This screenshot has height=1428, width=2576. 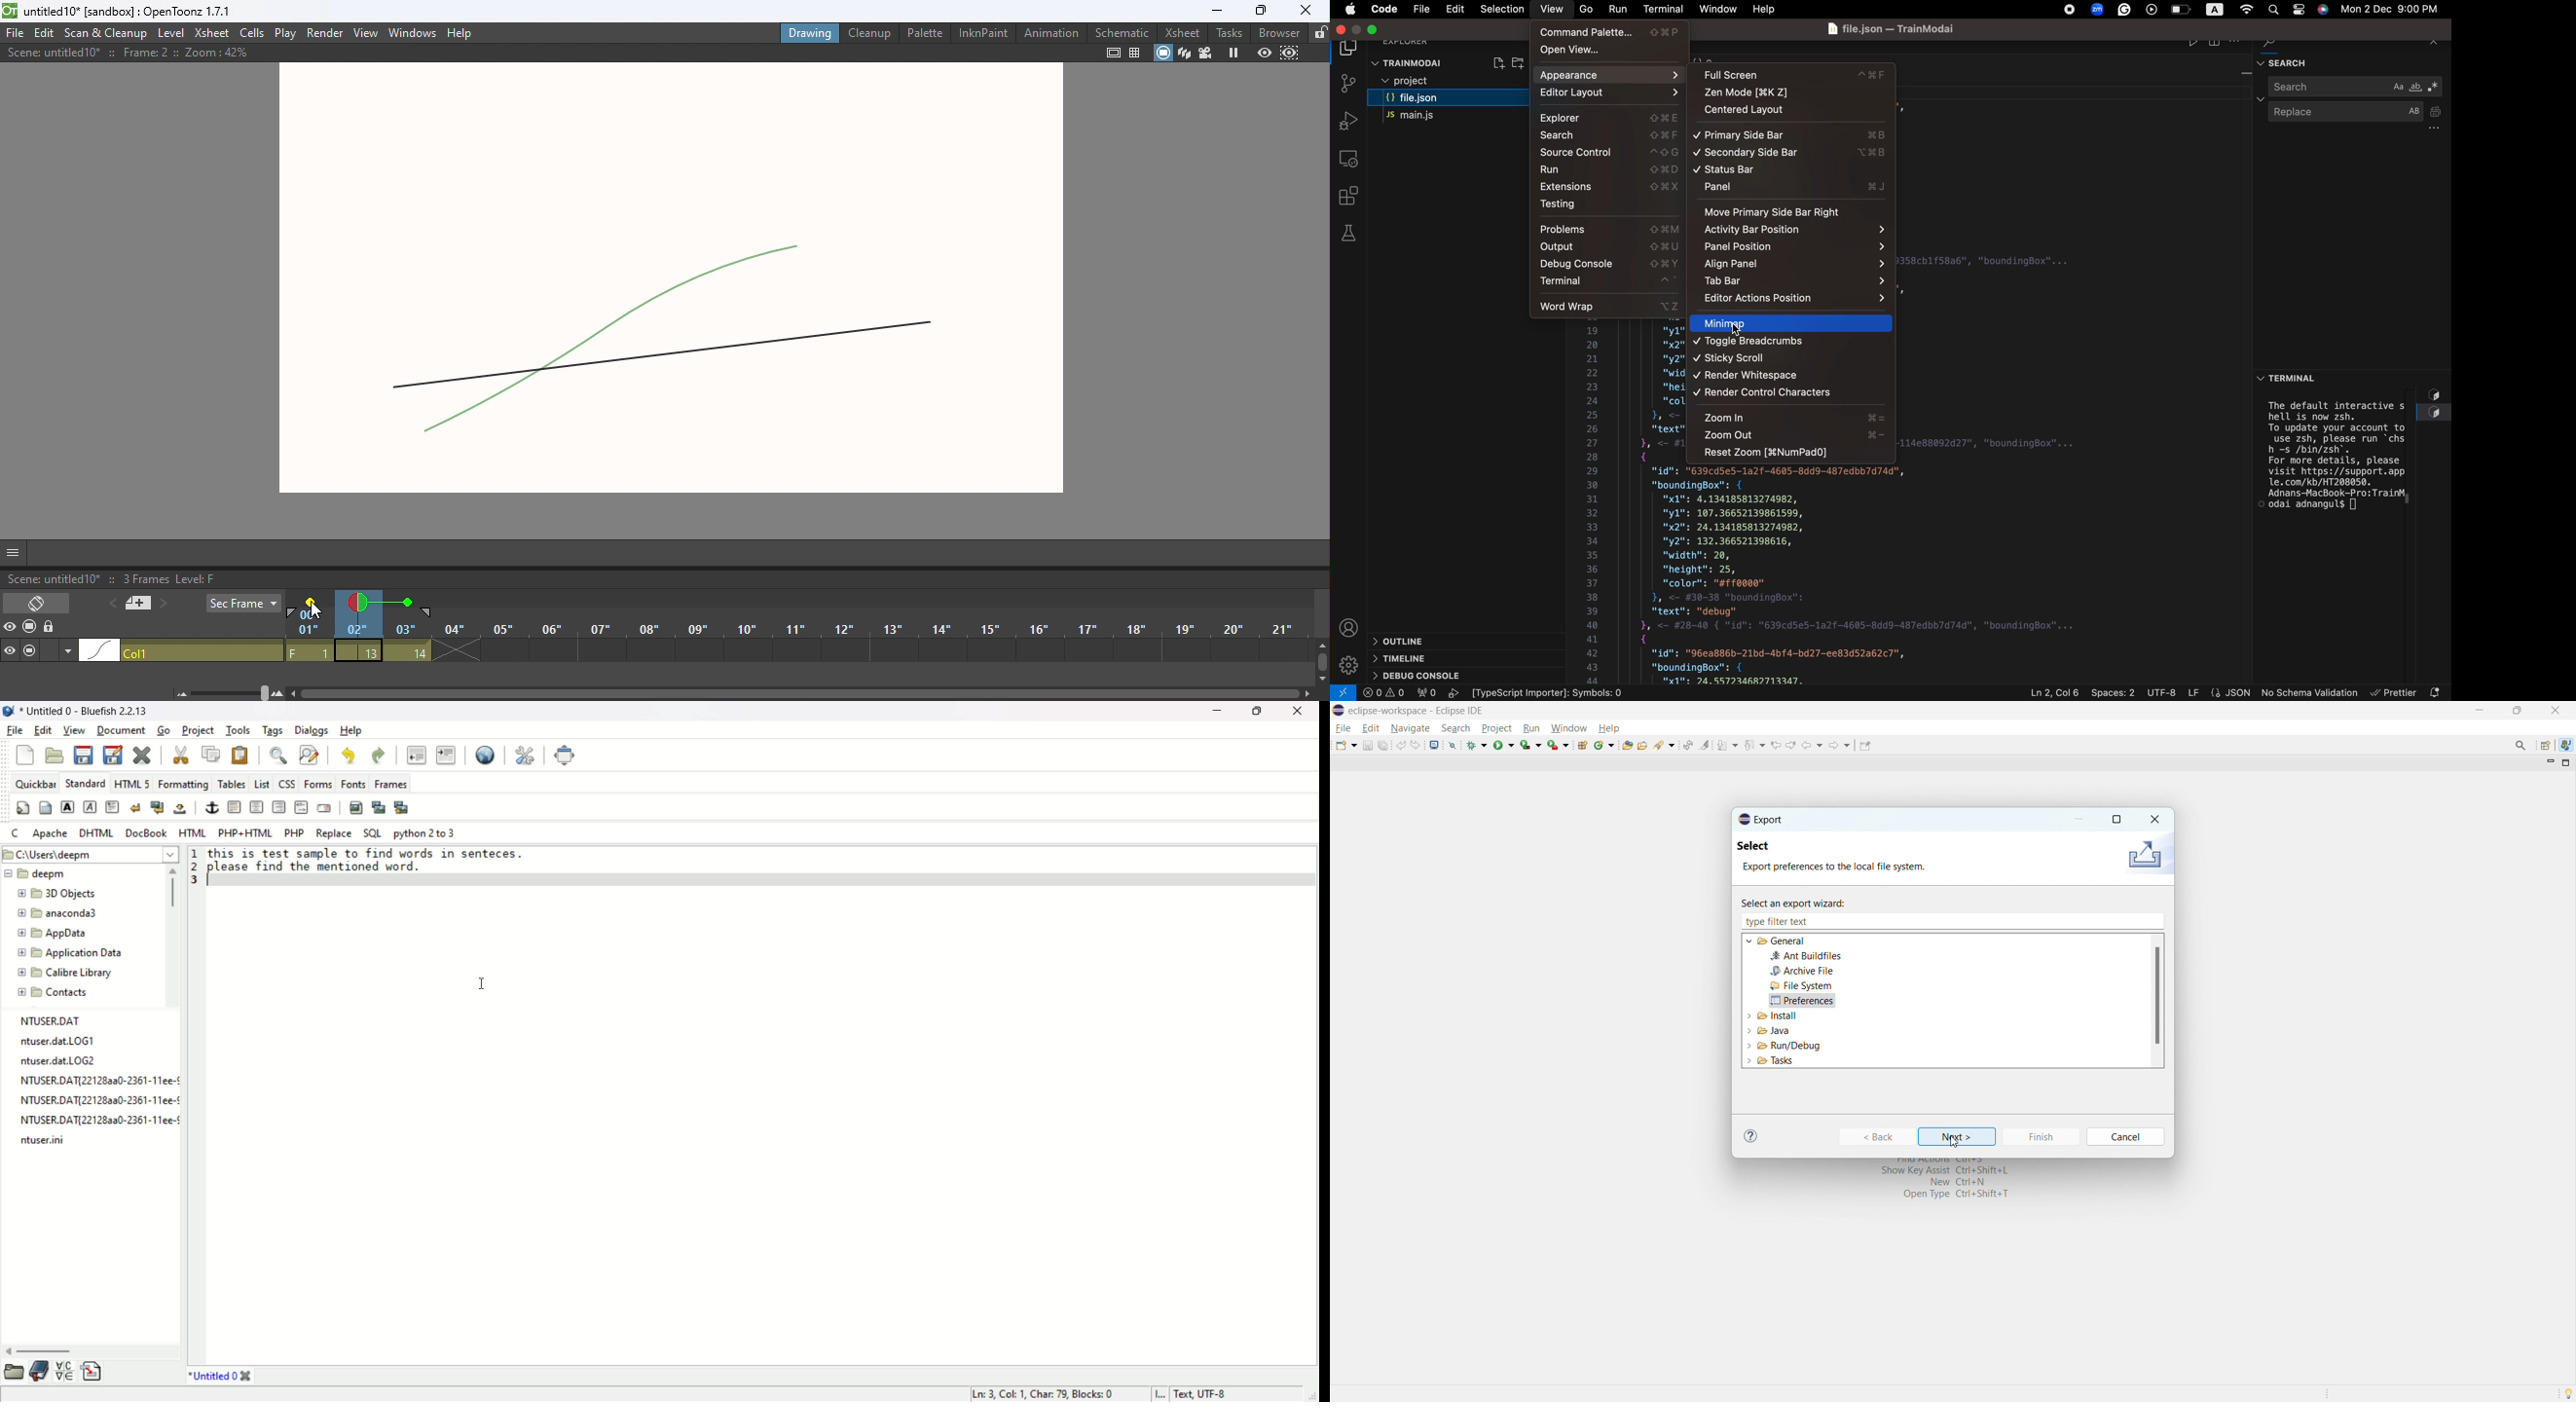 What do you see at coordinates (377, 755) in the screenshot?
I see `redo` at bounding box center [377, 755].